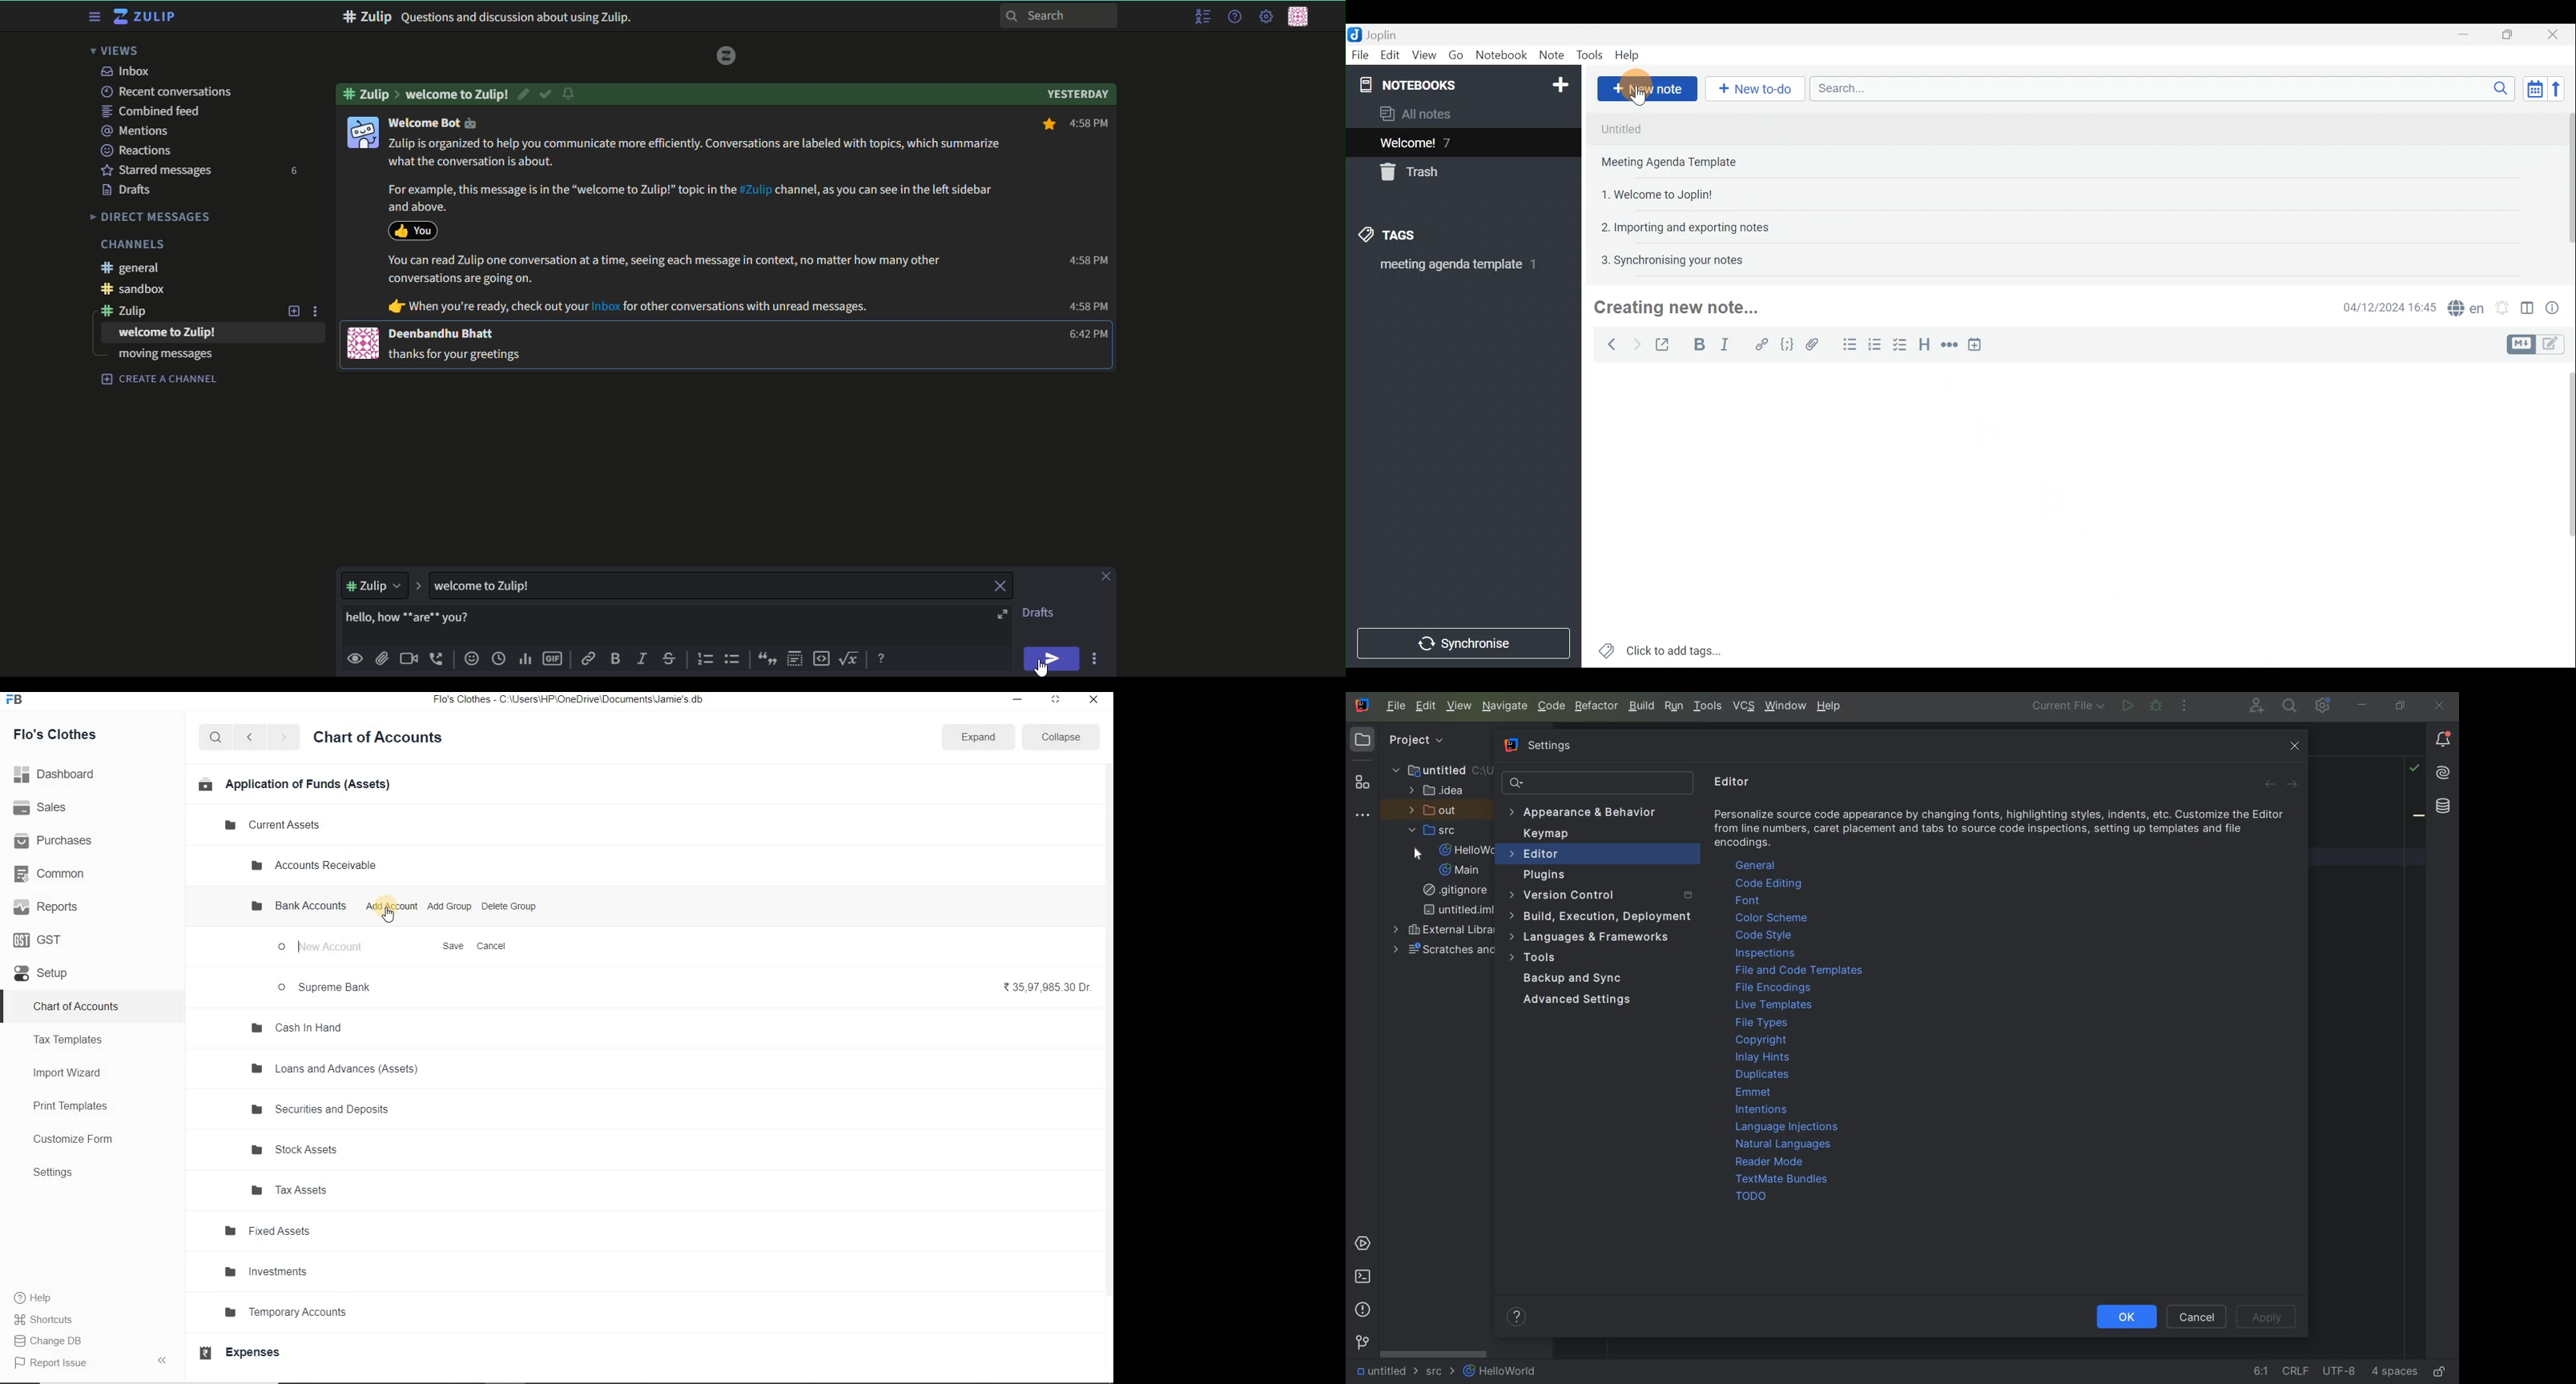 This screenshot has width=2576, height=1400. Describe the element at coordinates (2390, 306) in the screenshot. I see `Date & time` at that location.